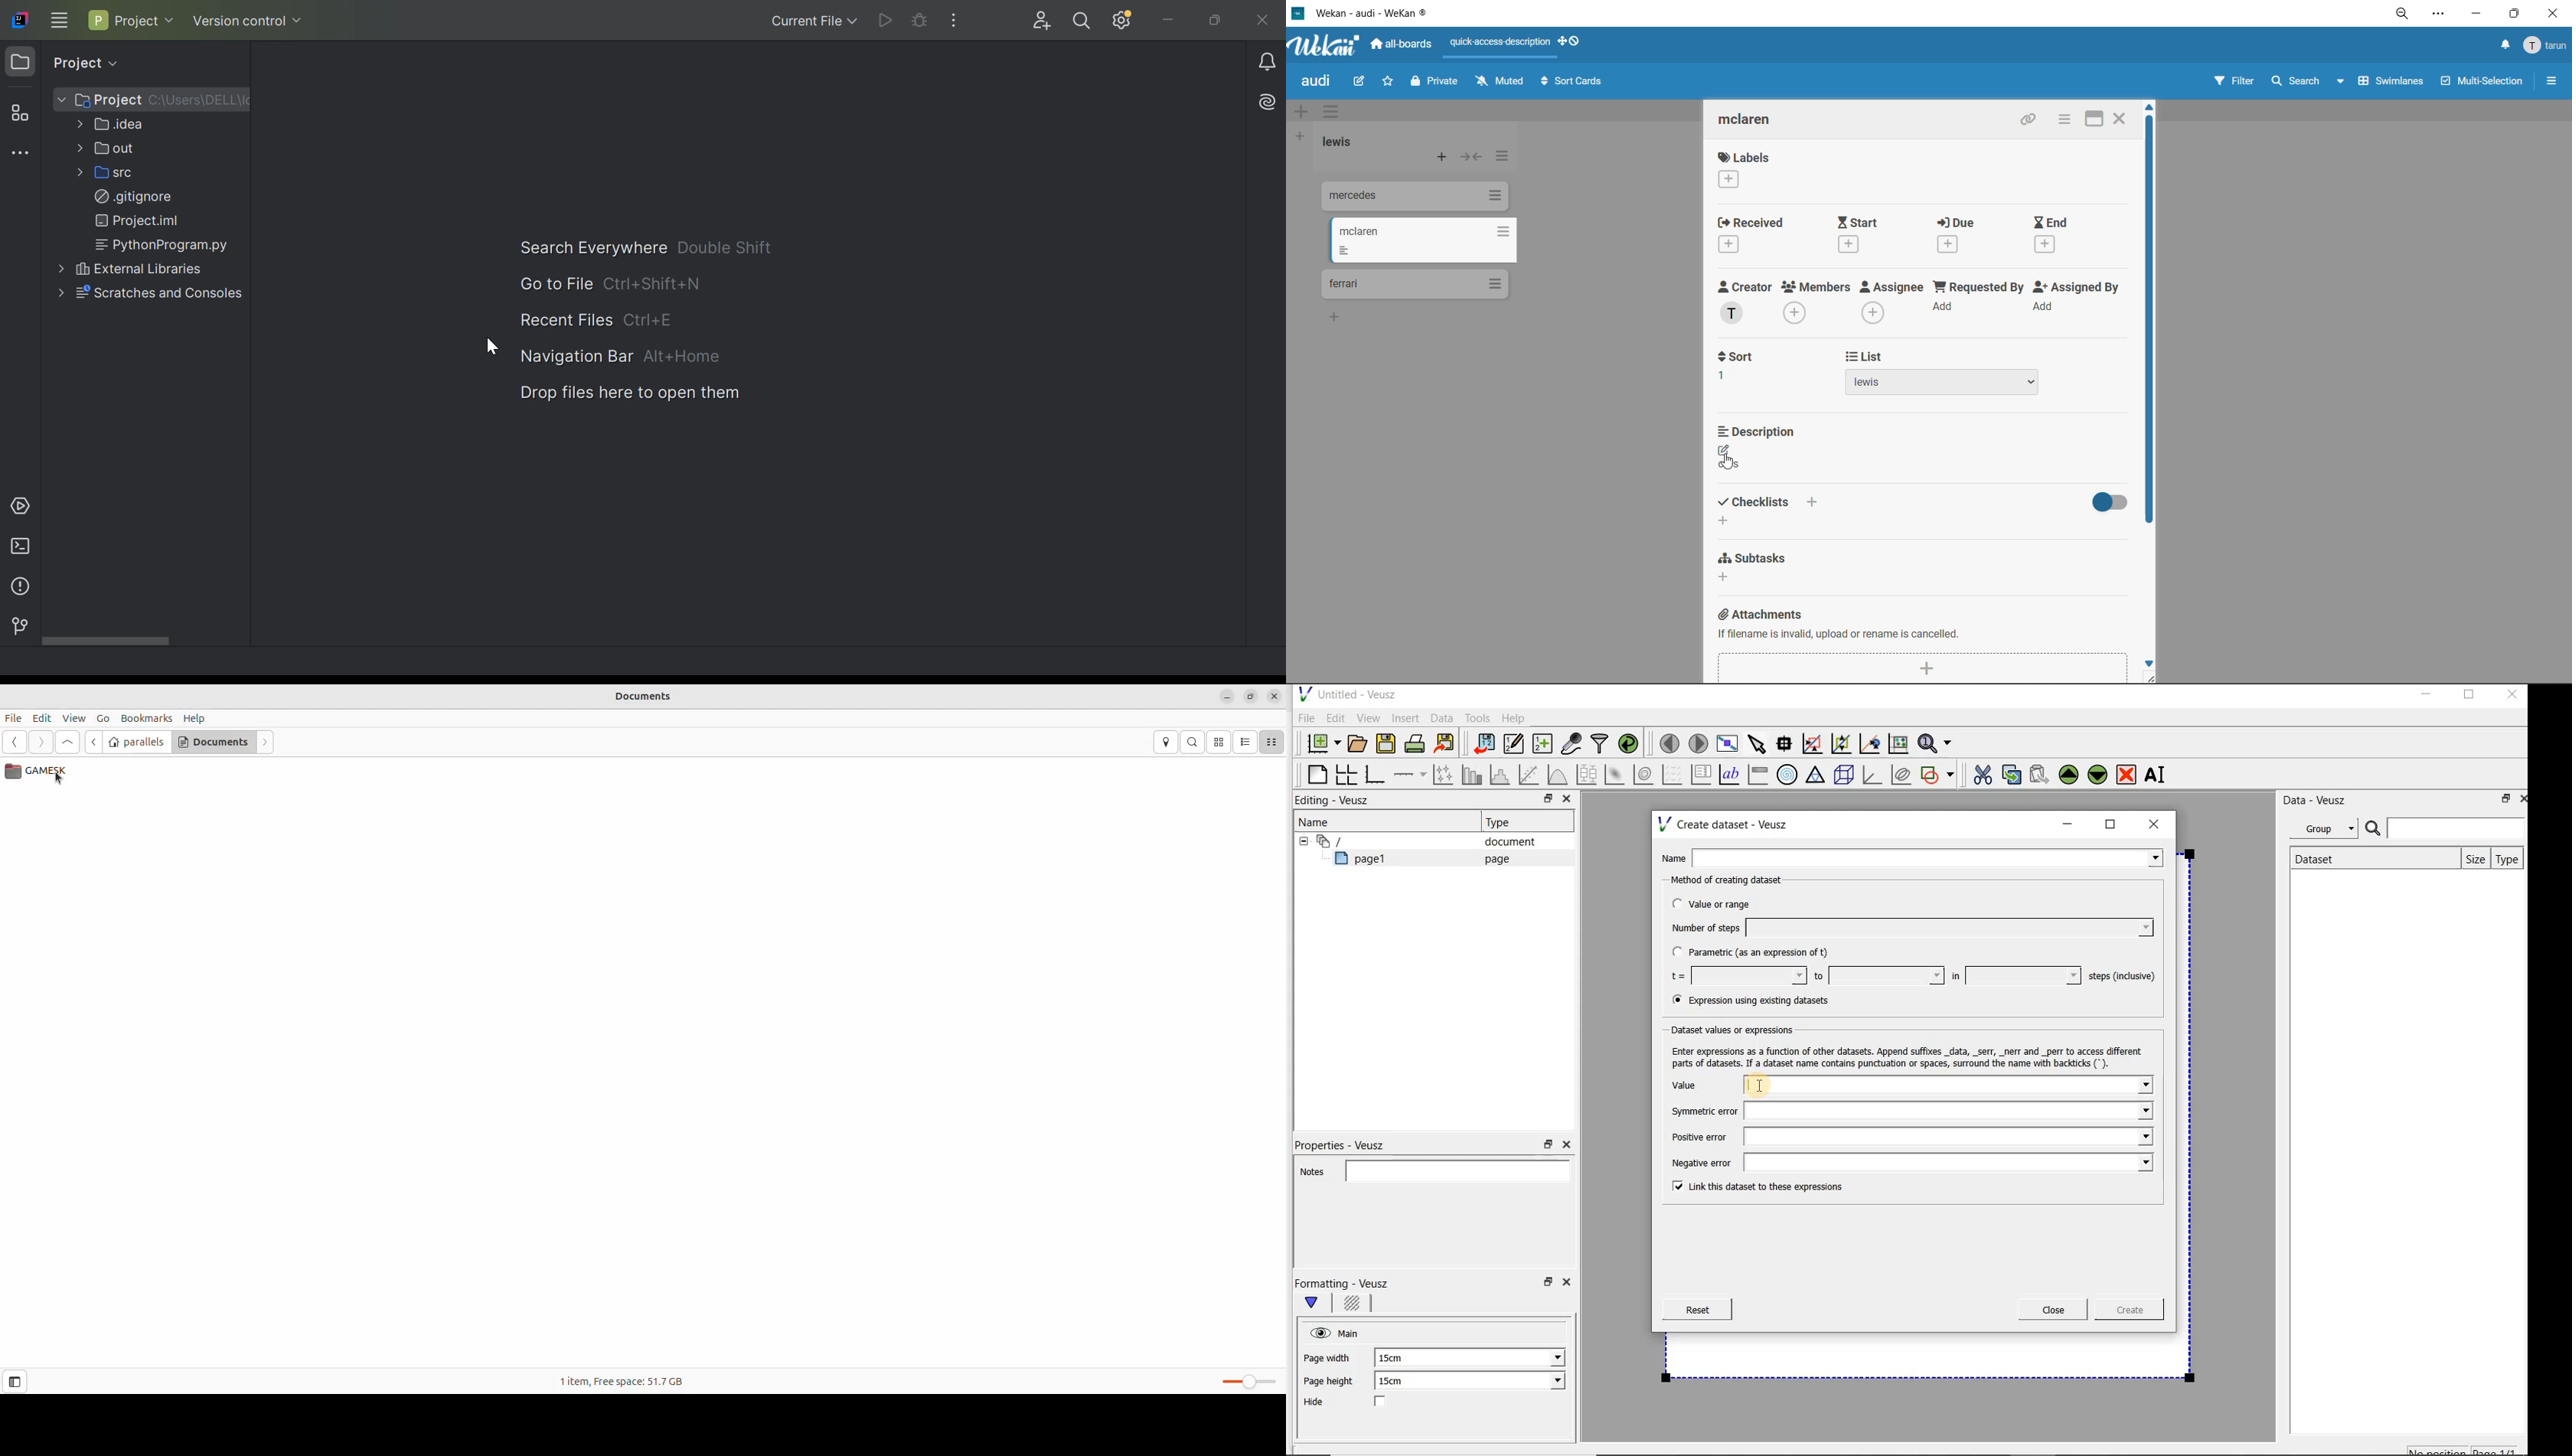  I want to click on polar graph, so click(1788, 775).